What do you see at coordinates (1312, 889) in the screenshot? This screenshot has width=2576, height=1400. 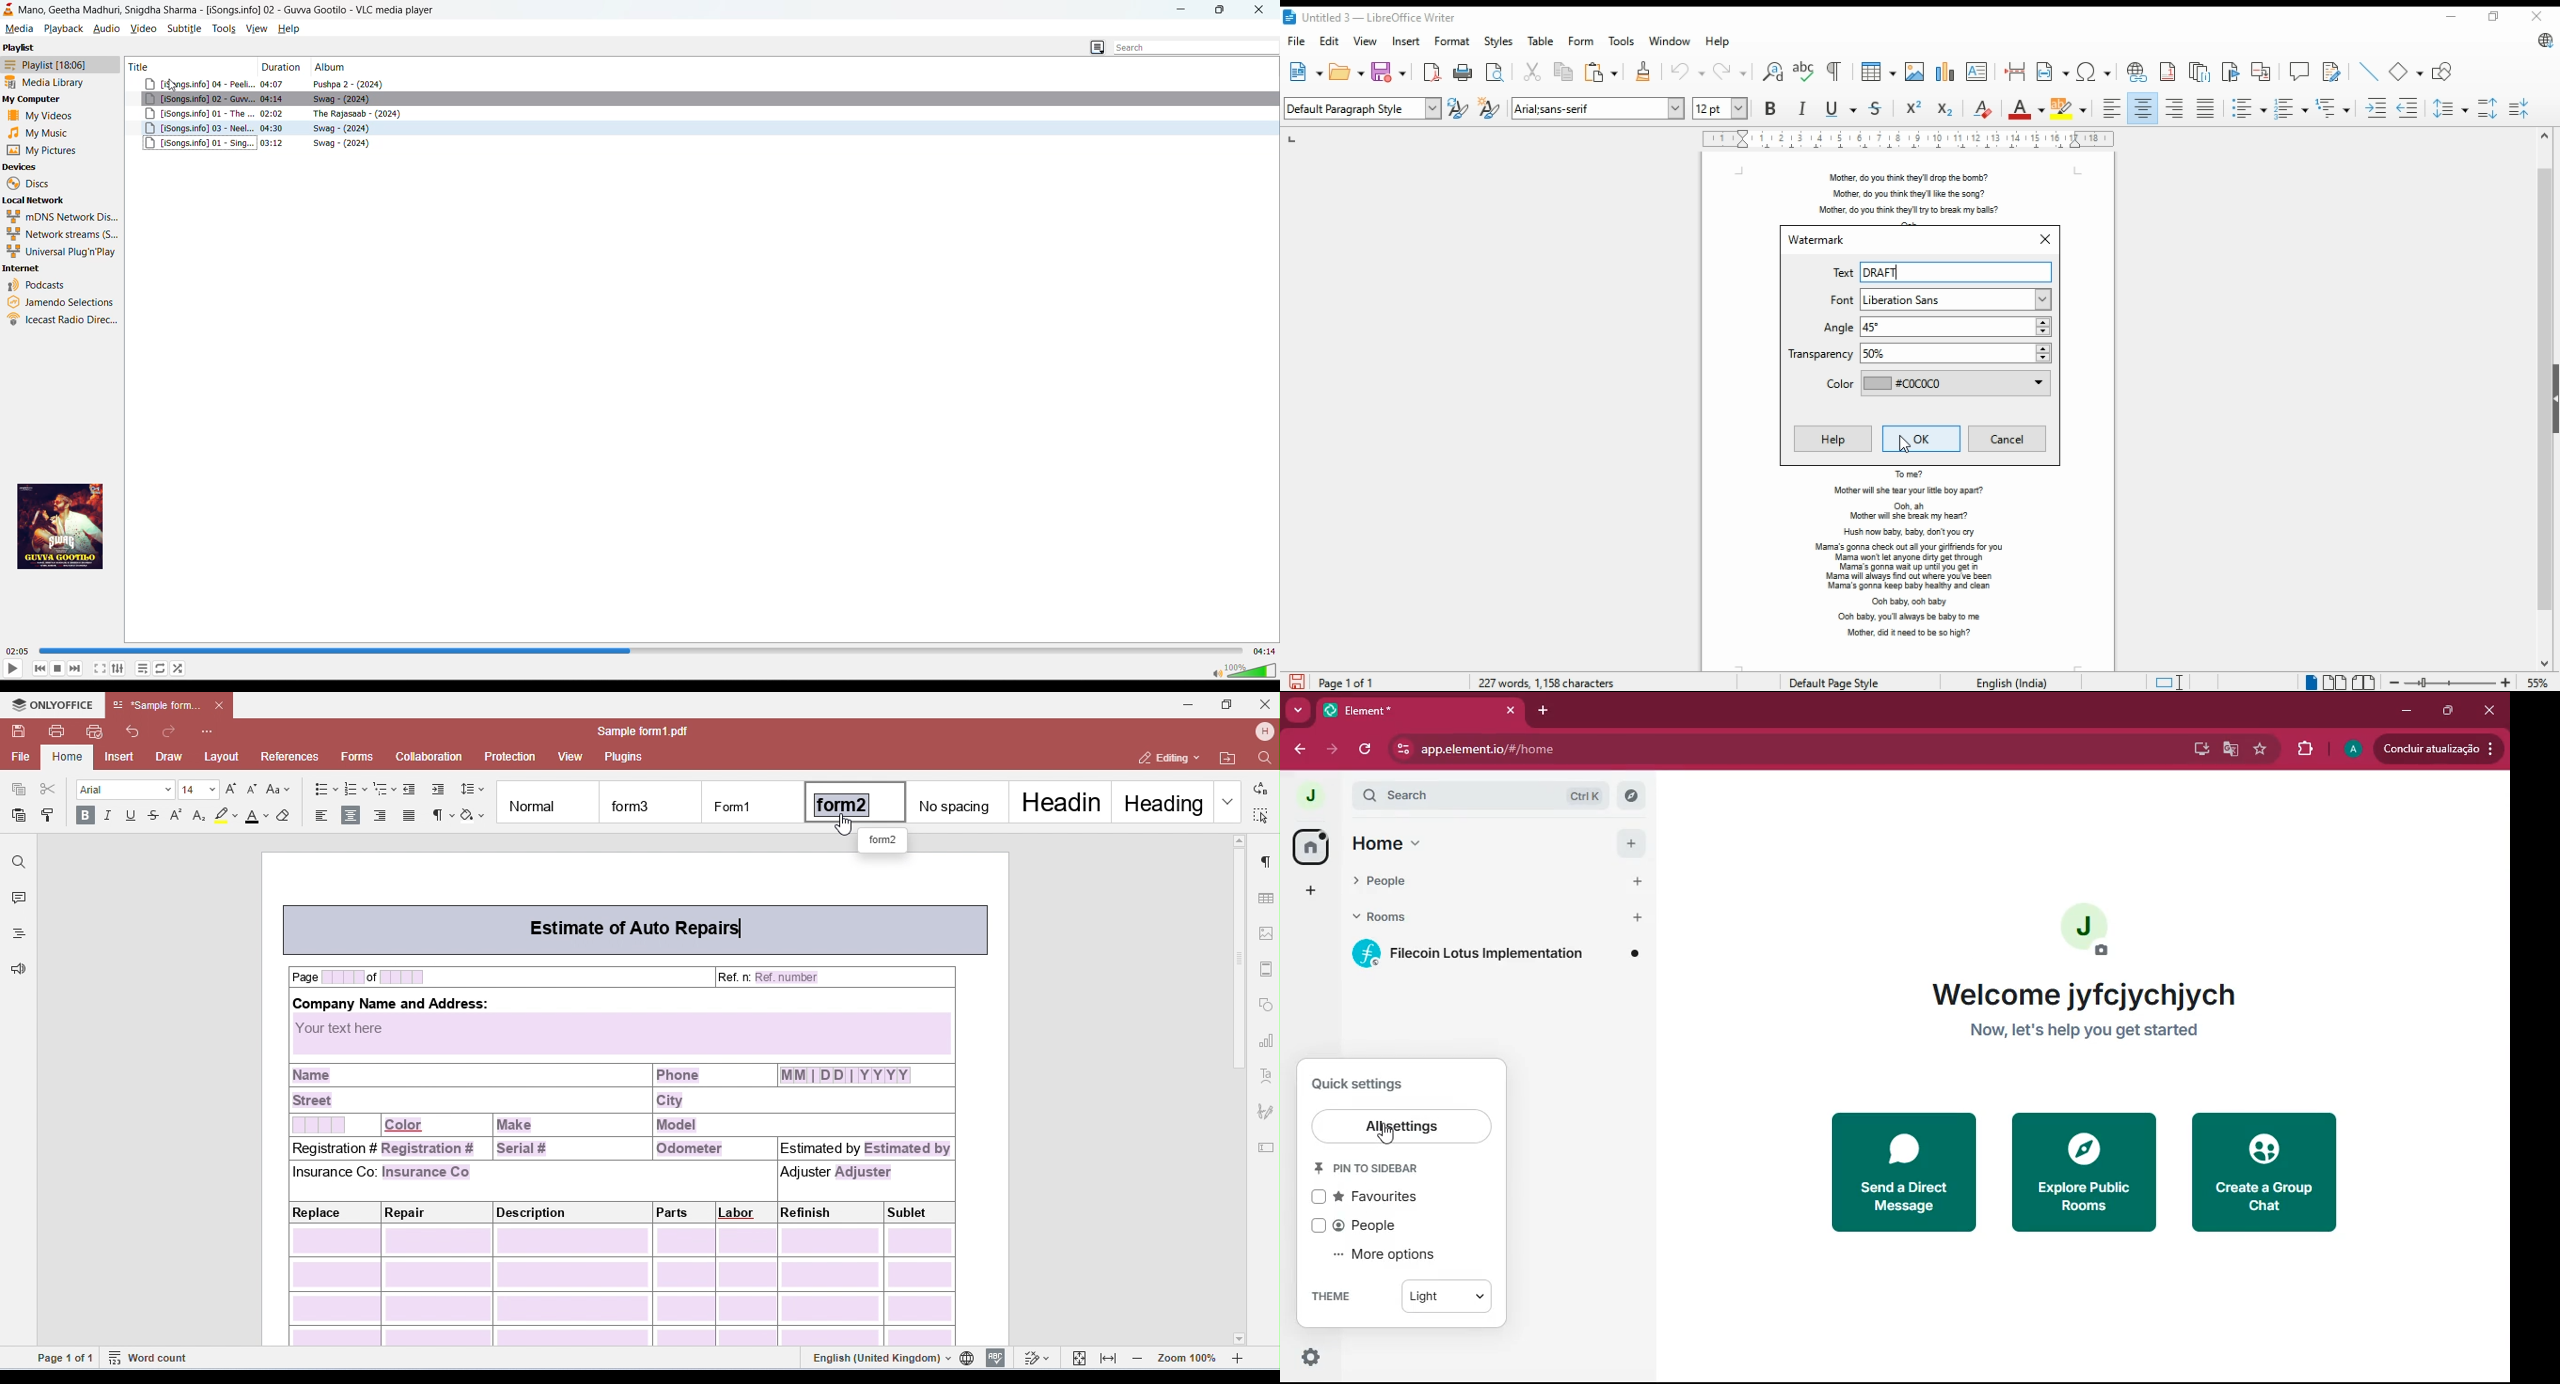 I see `more` at bounding box center [1312, 889].